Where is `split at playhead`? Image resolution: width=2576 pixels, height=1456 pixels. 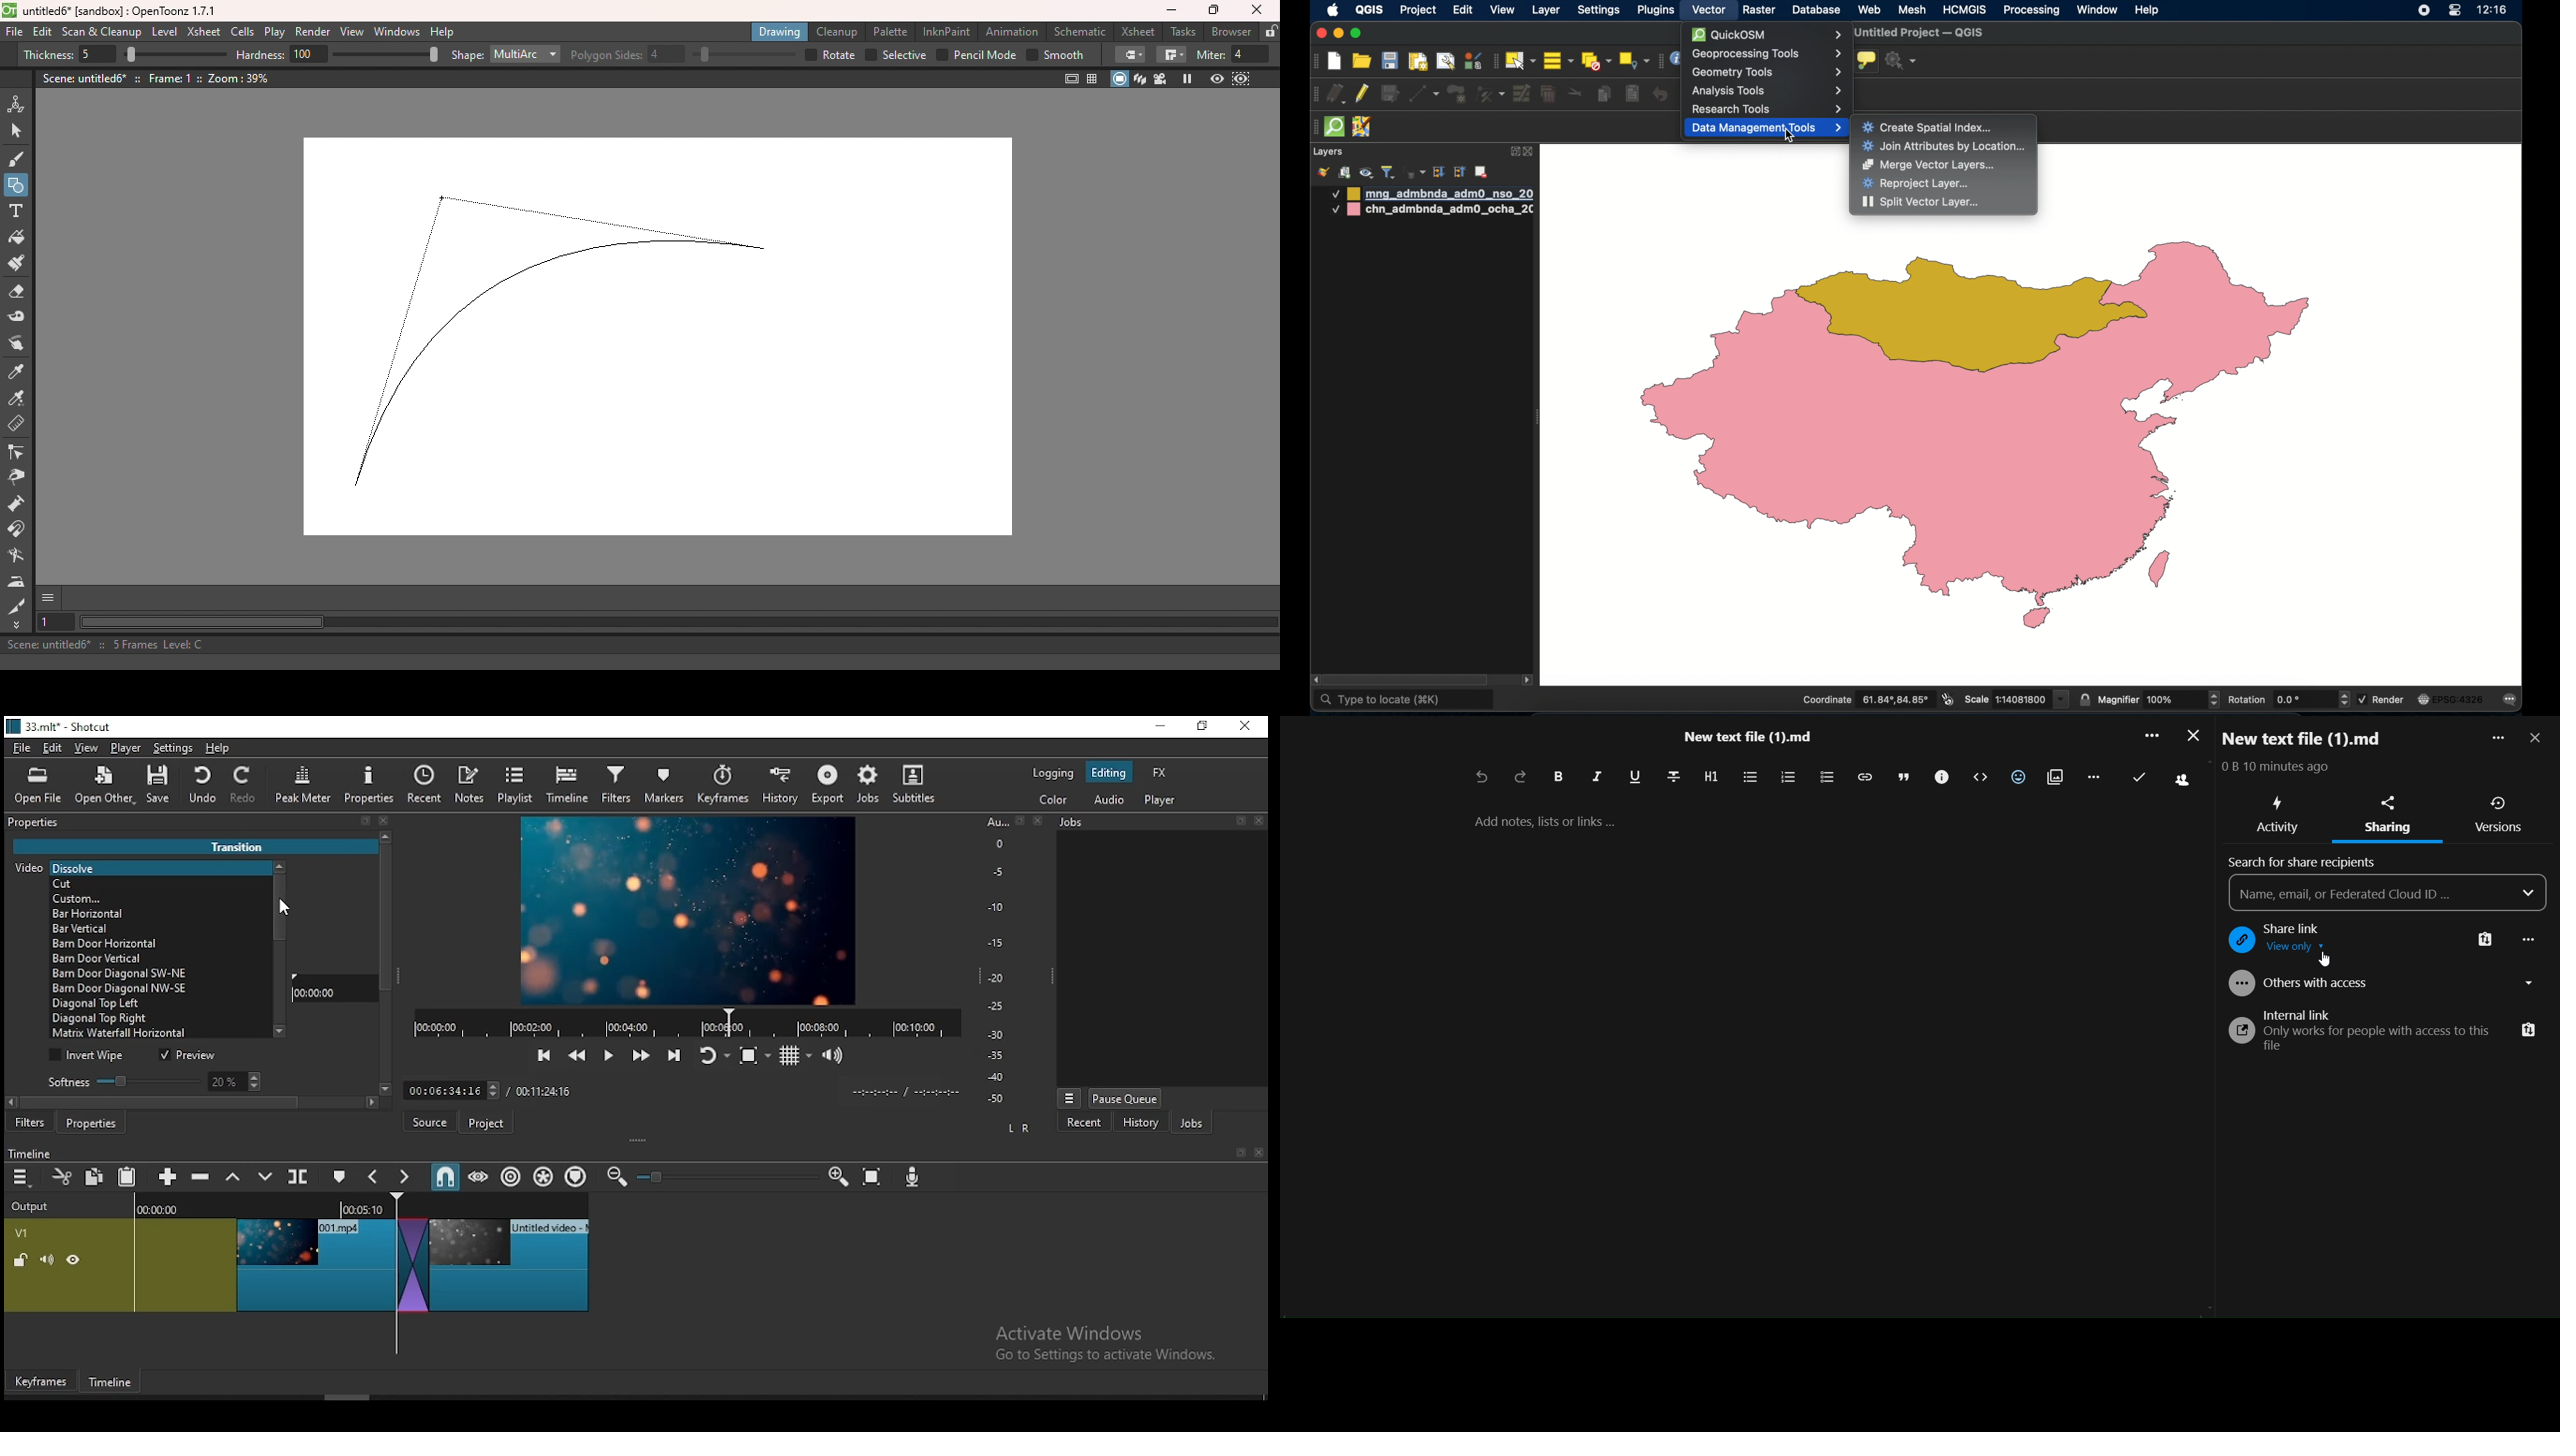
split at playhead is located at coordinates (431, 787).